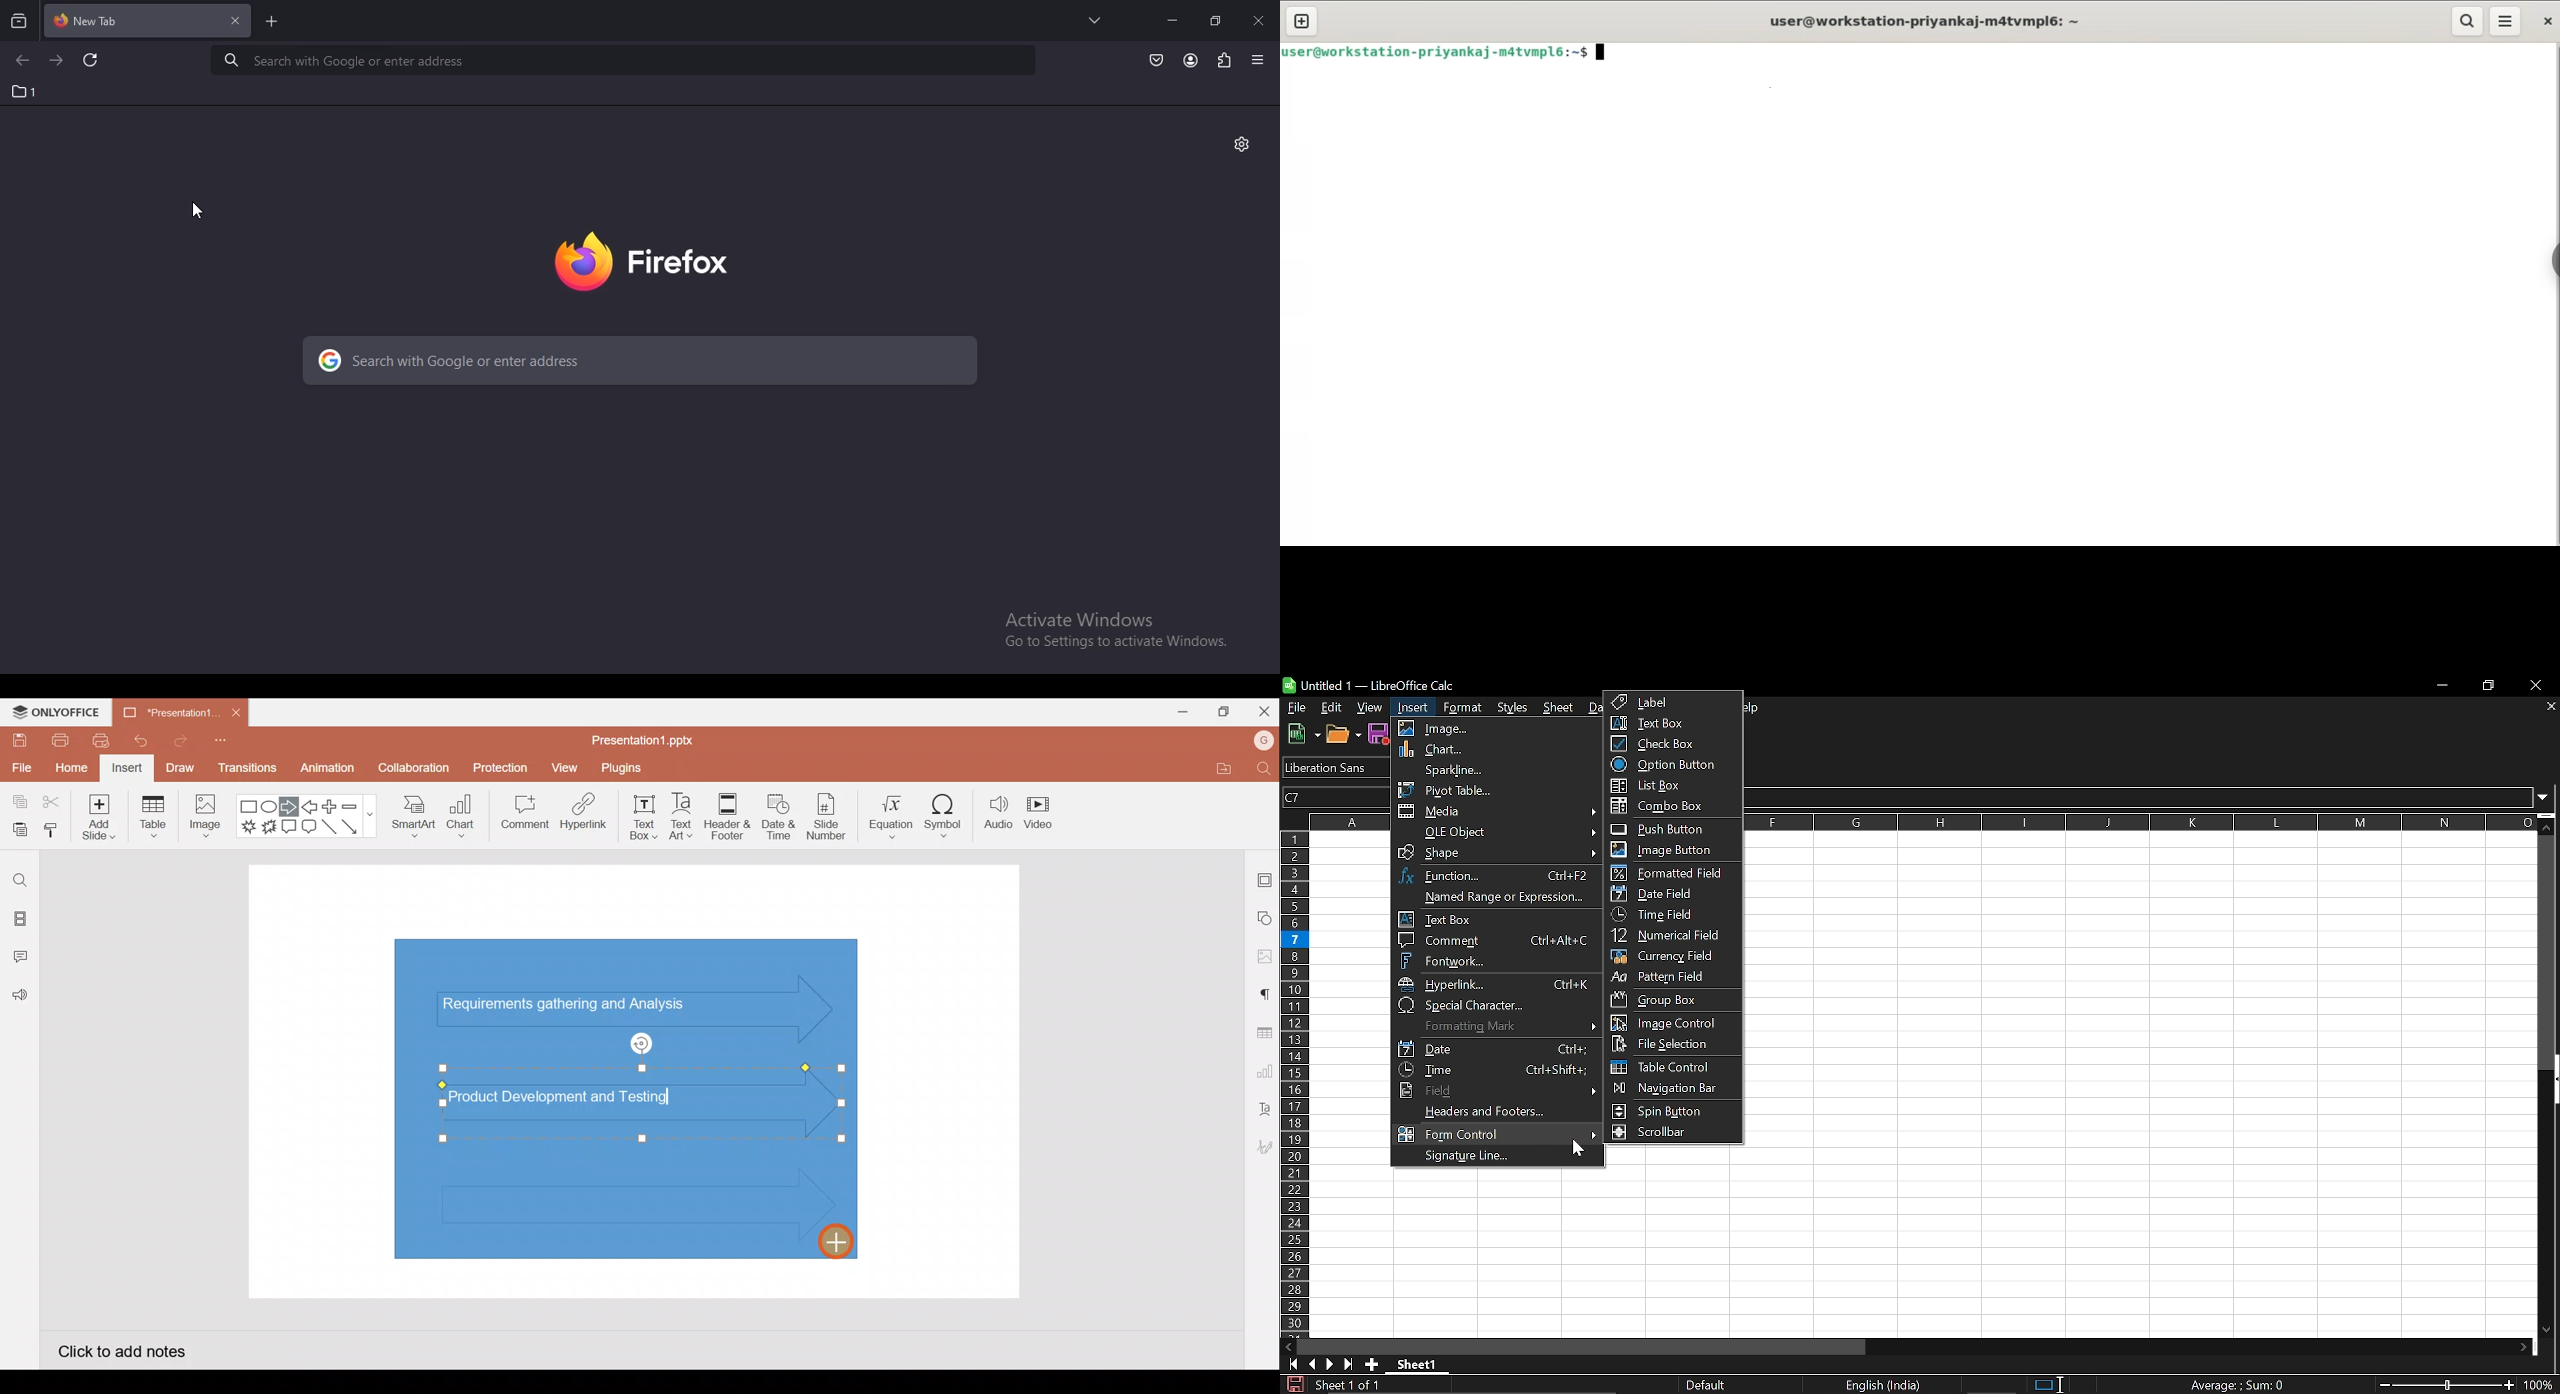 This screenshot has height=1400, width=2576. What do you see at coordinates (1667, 849) in the screenshot?
I see `Image button` at bounding box center [1667, 849].